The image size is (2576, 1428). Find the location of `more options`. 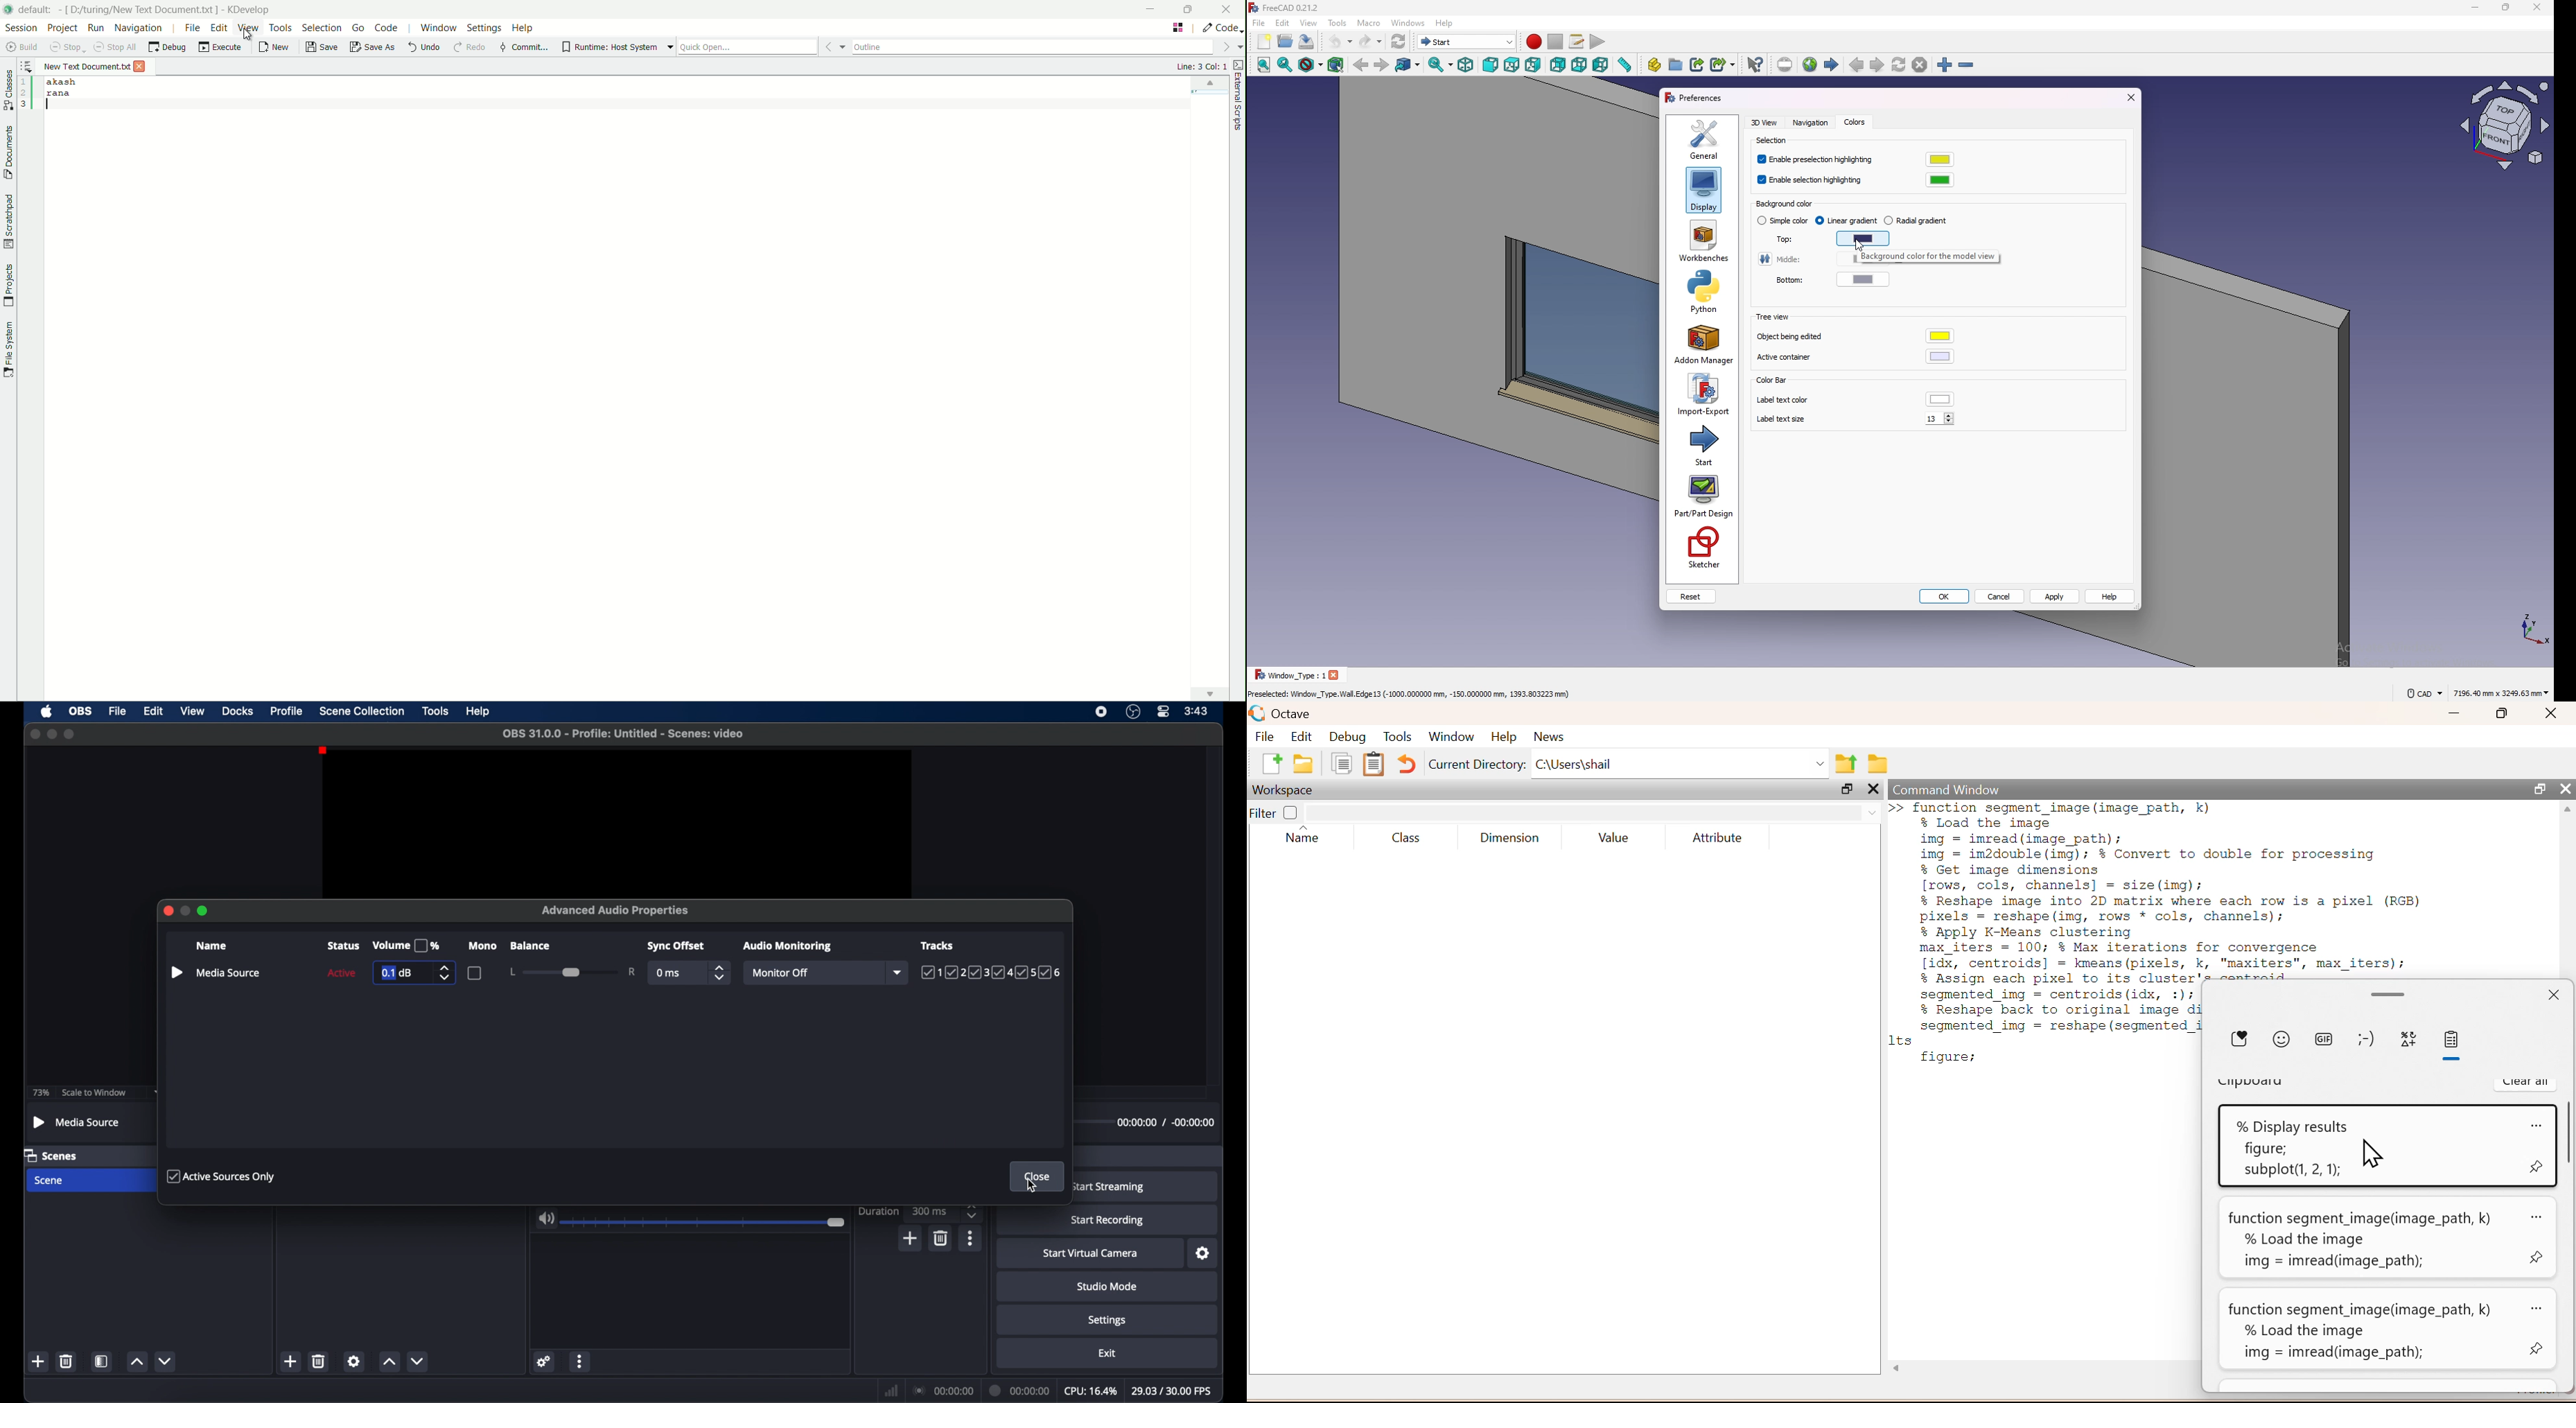

more options is located at coordinates (581, 1361).